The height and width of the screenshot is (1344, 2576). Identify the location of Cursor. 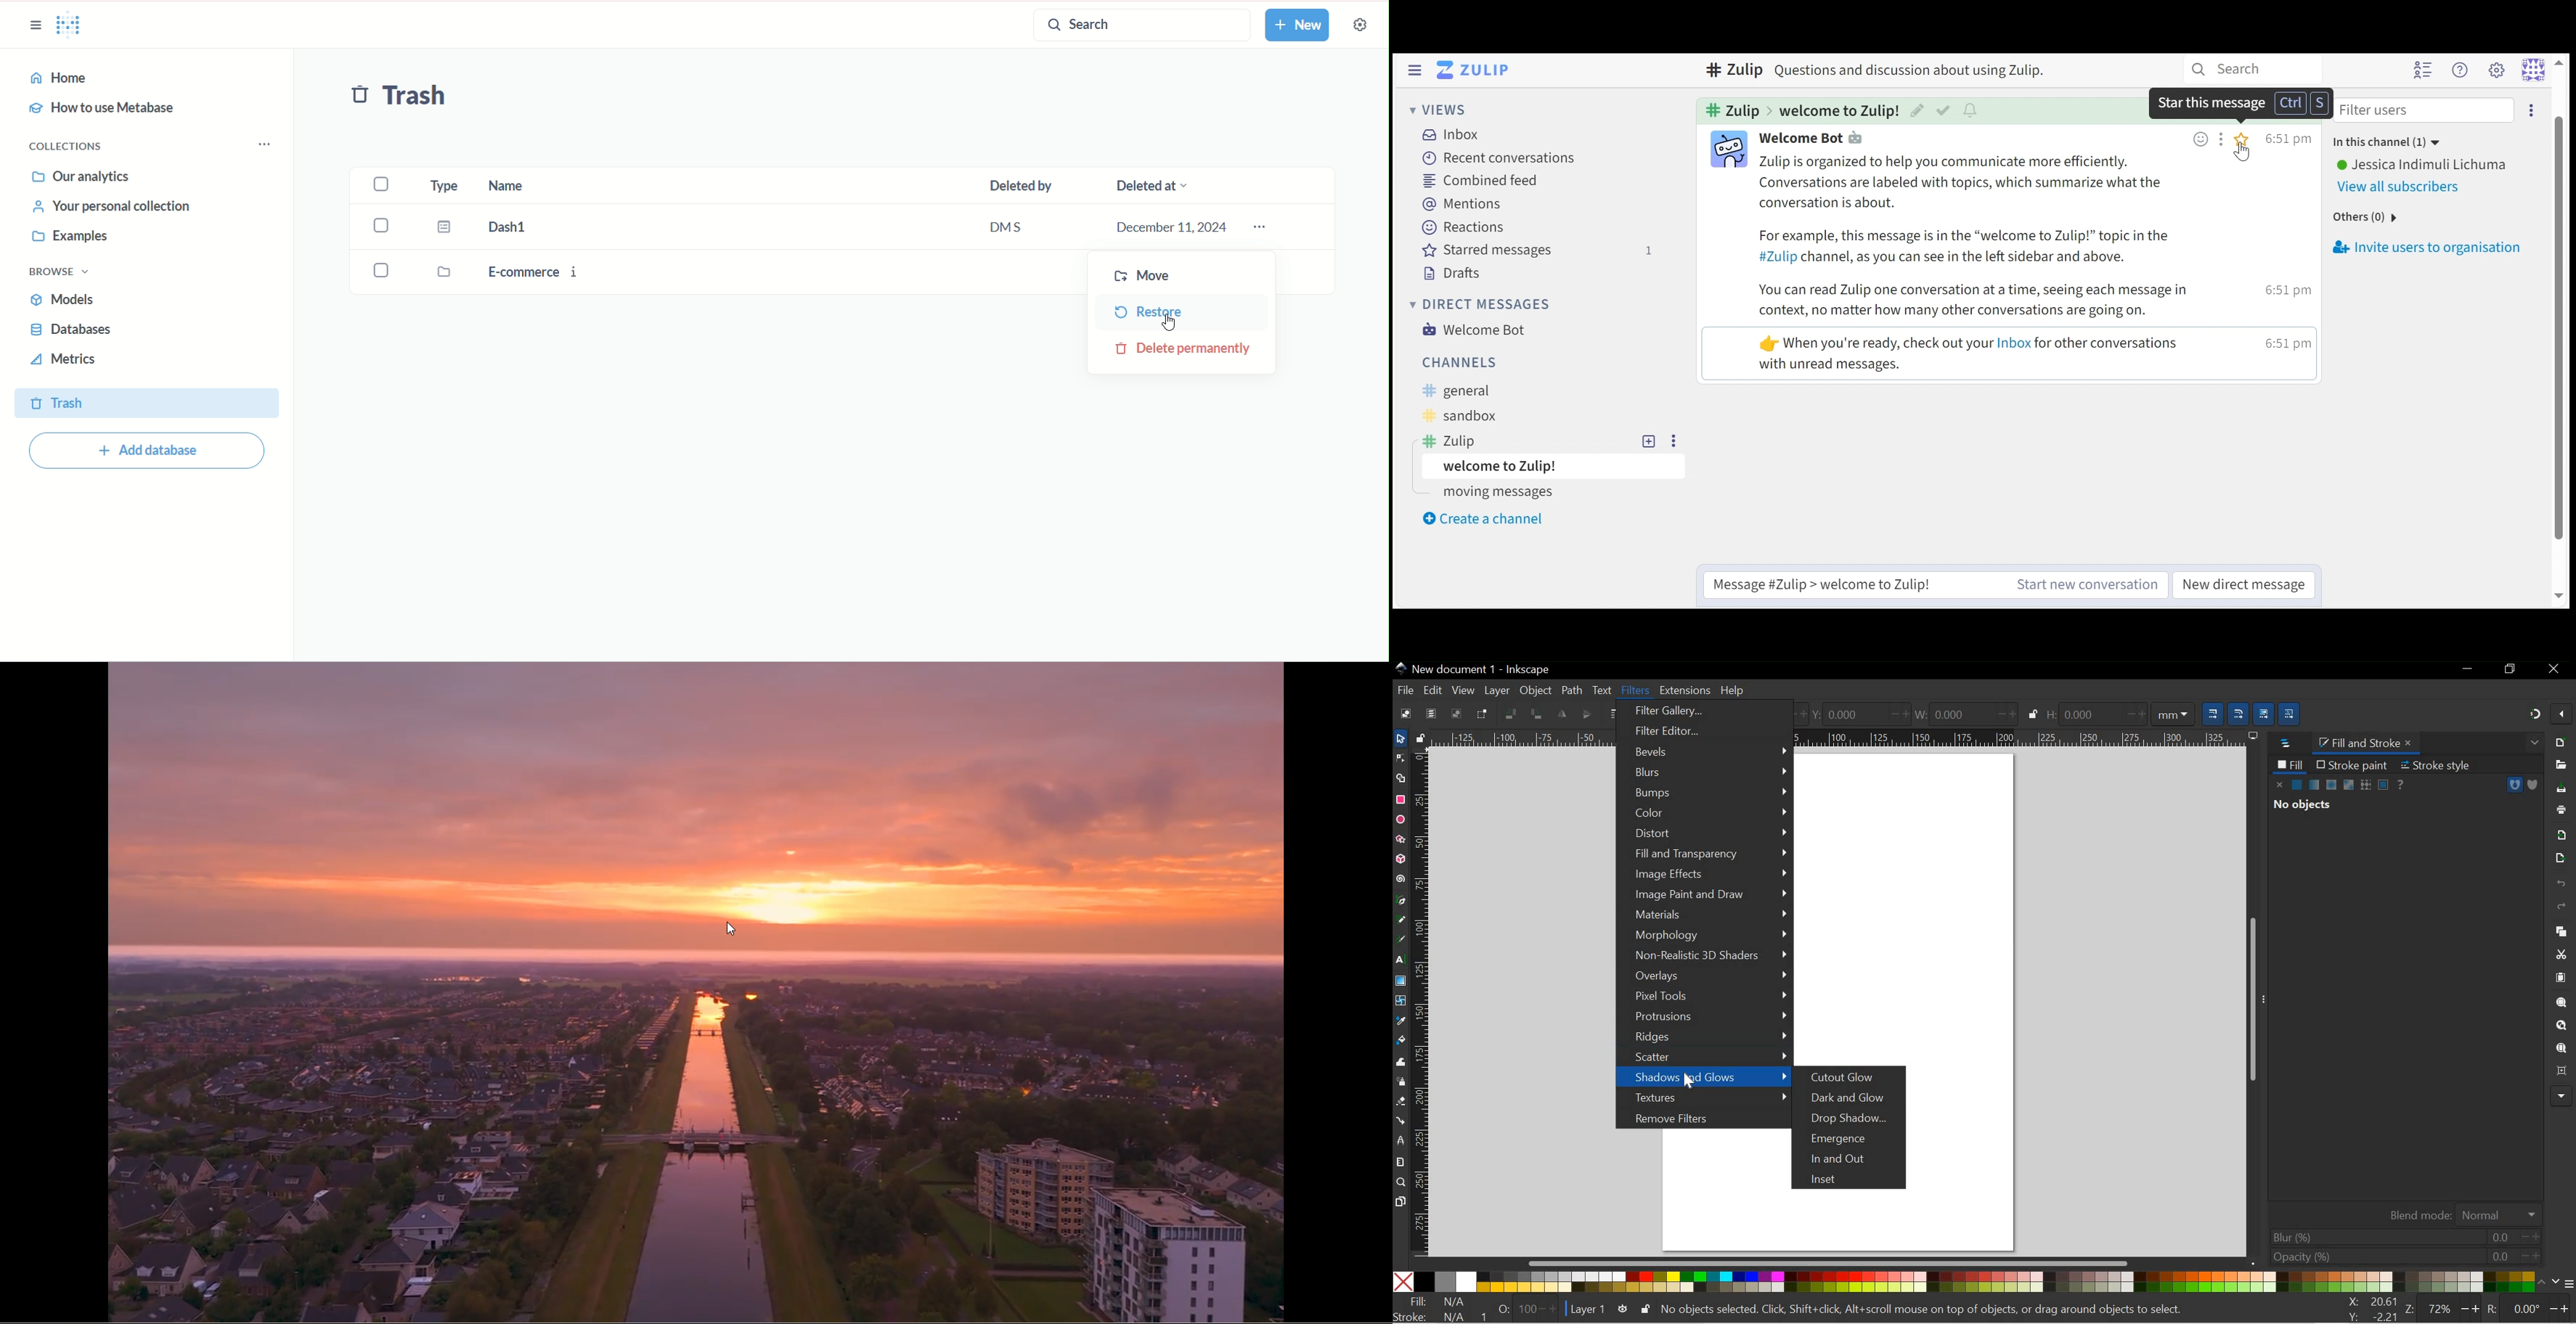
(2244, 153).